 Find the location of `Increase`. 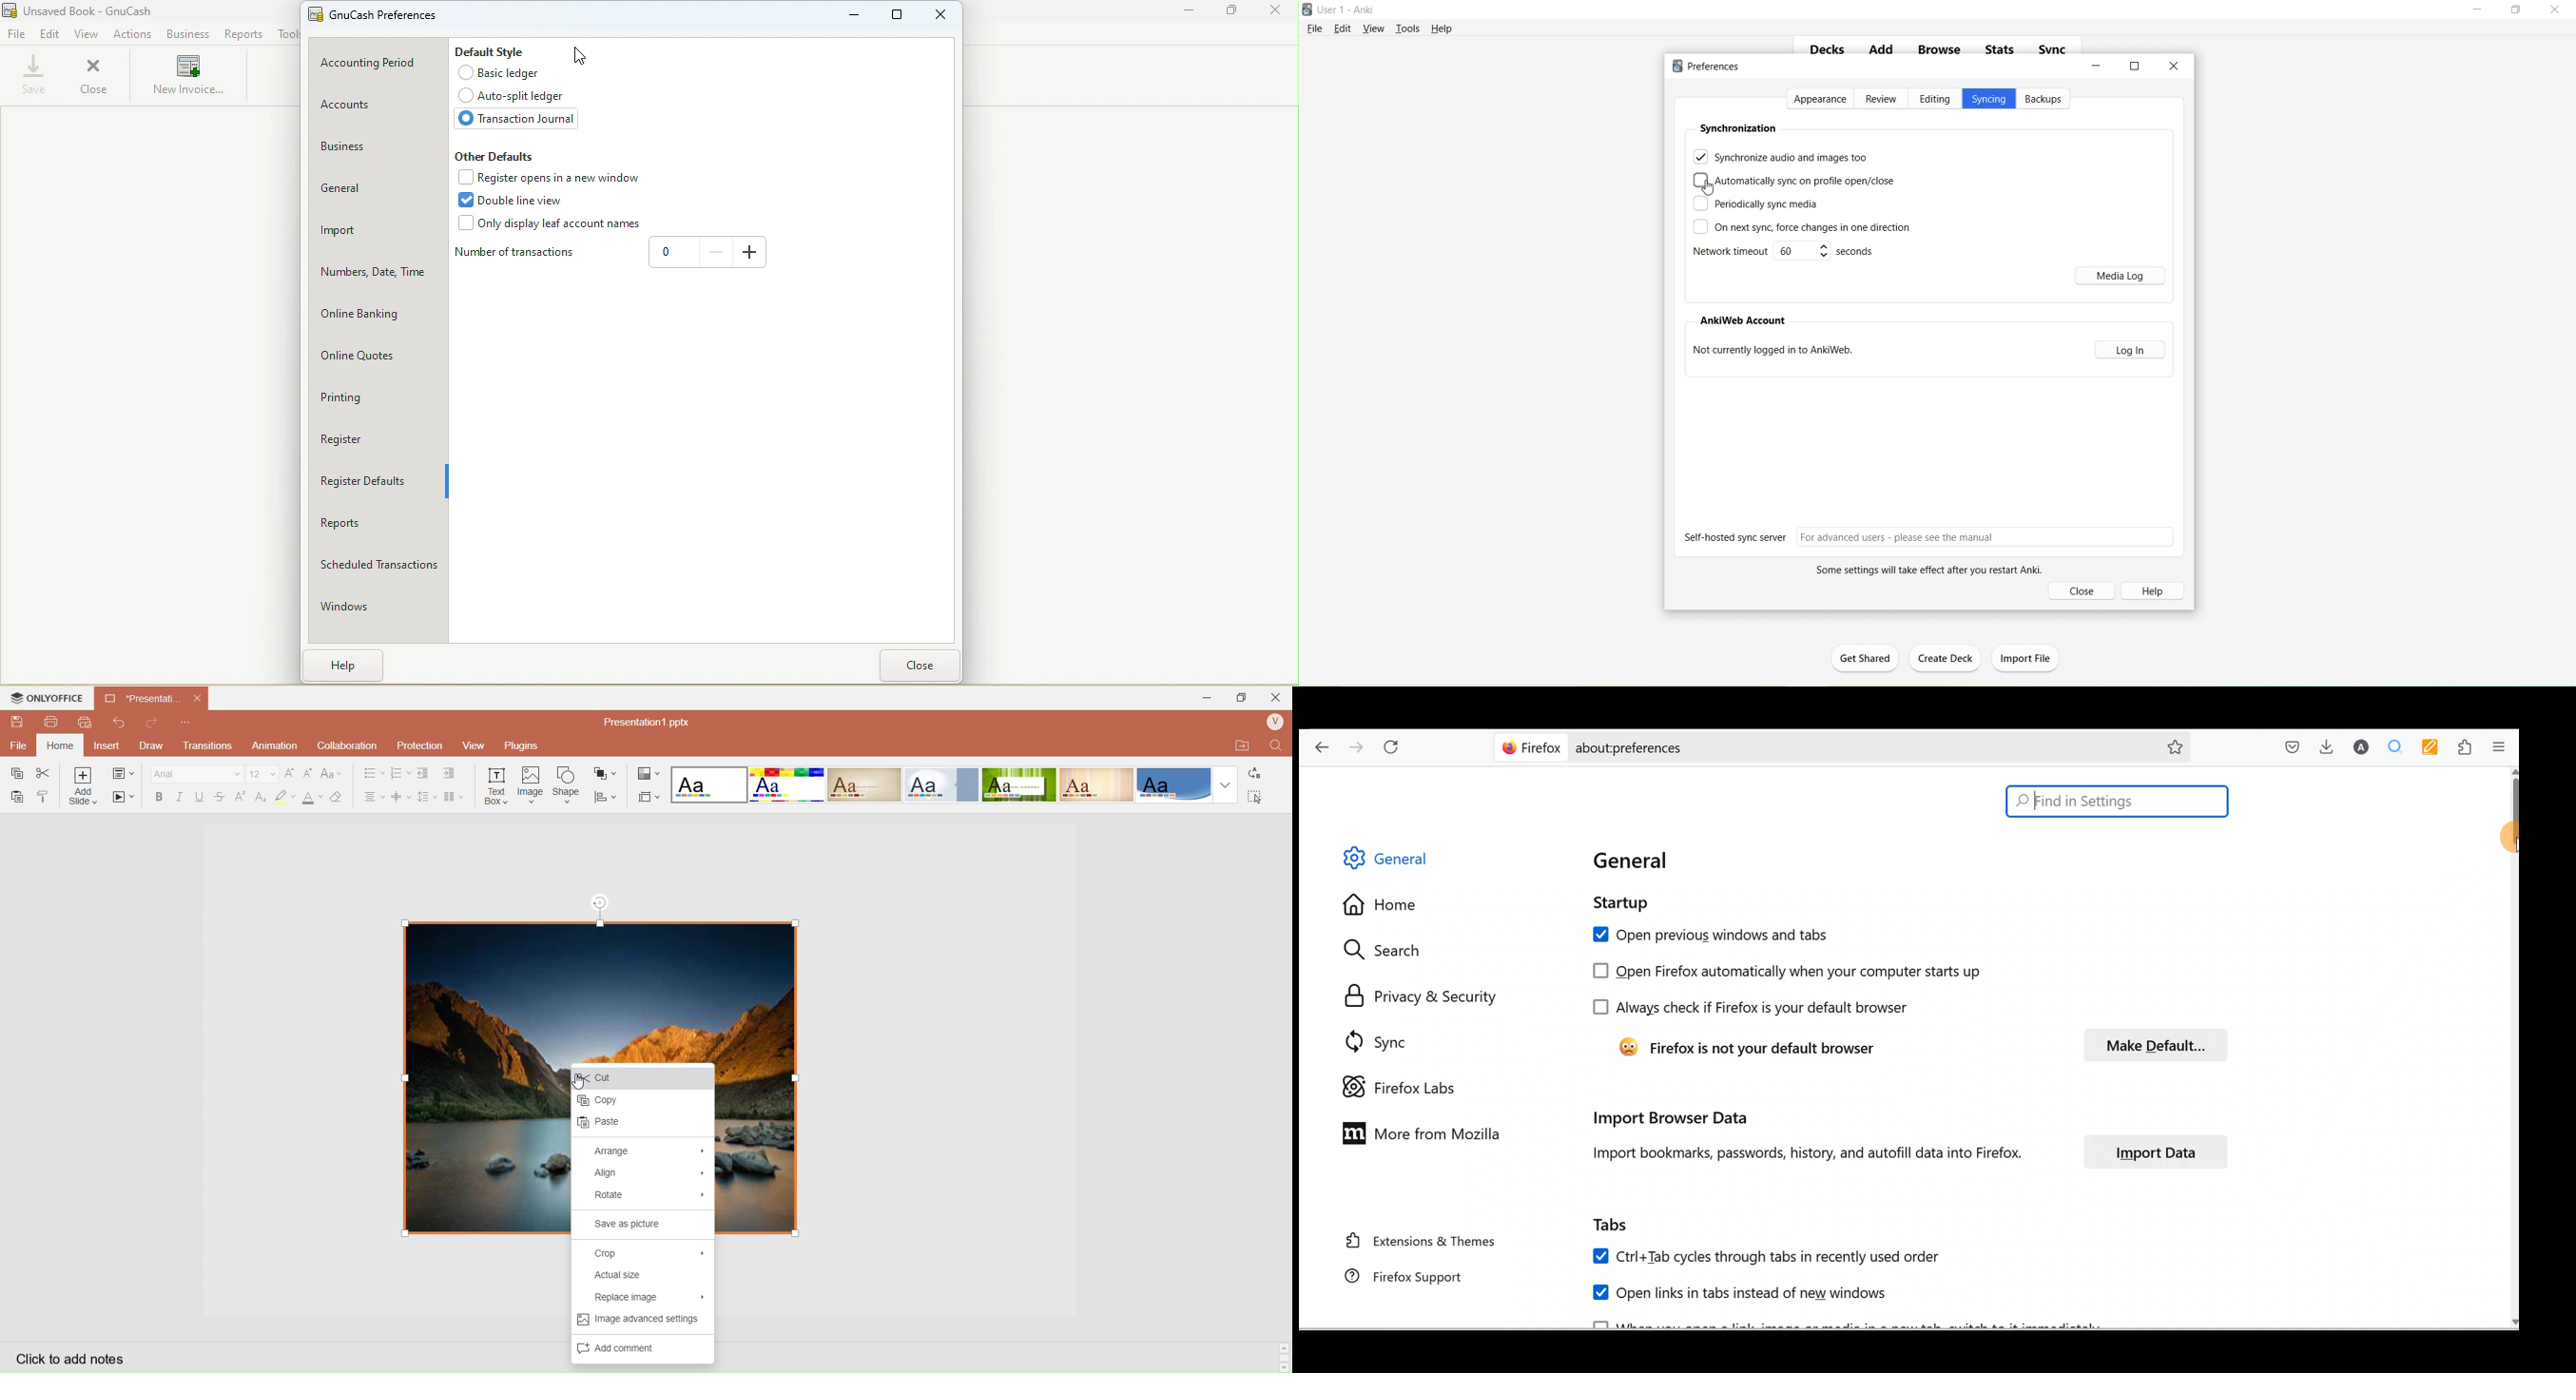

Increase is located at coordinates (748, 254).